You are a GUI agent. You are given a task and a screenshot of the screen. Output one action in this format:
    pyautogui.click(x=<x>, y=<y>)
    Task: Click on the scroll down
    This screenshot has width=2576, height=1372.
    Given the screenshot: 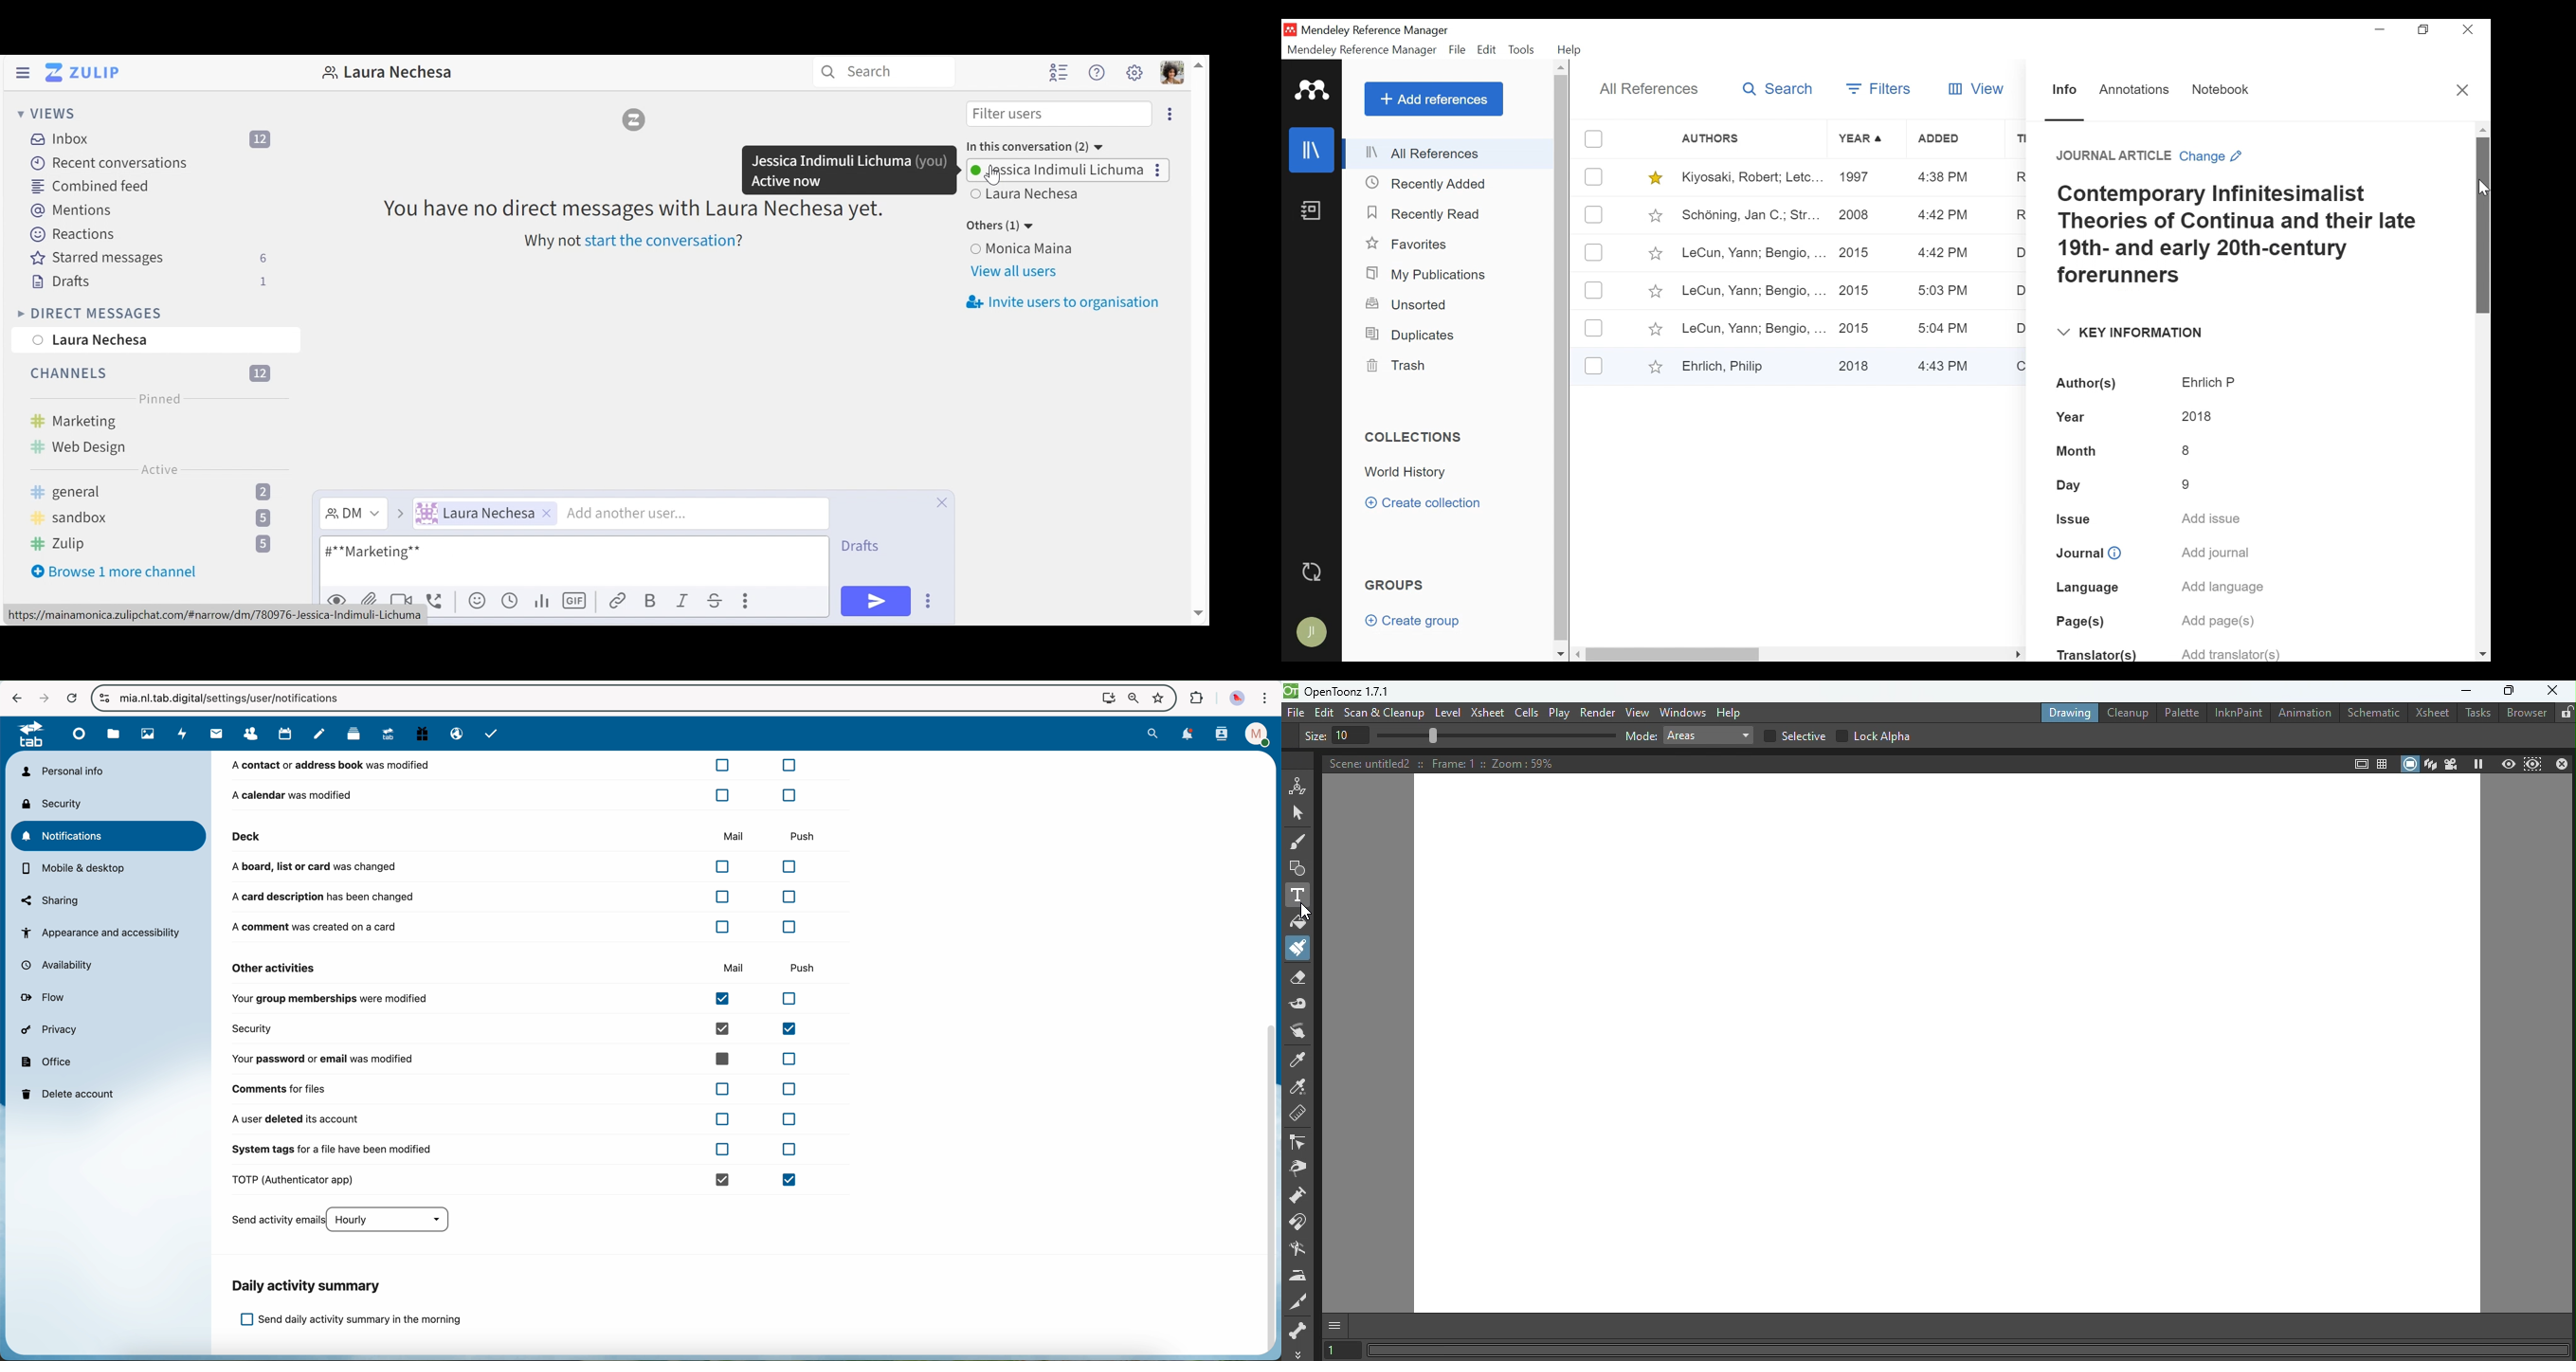 What is the action you would take?
    pyautogui.click(x=2482, y=653)
    